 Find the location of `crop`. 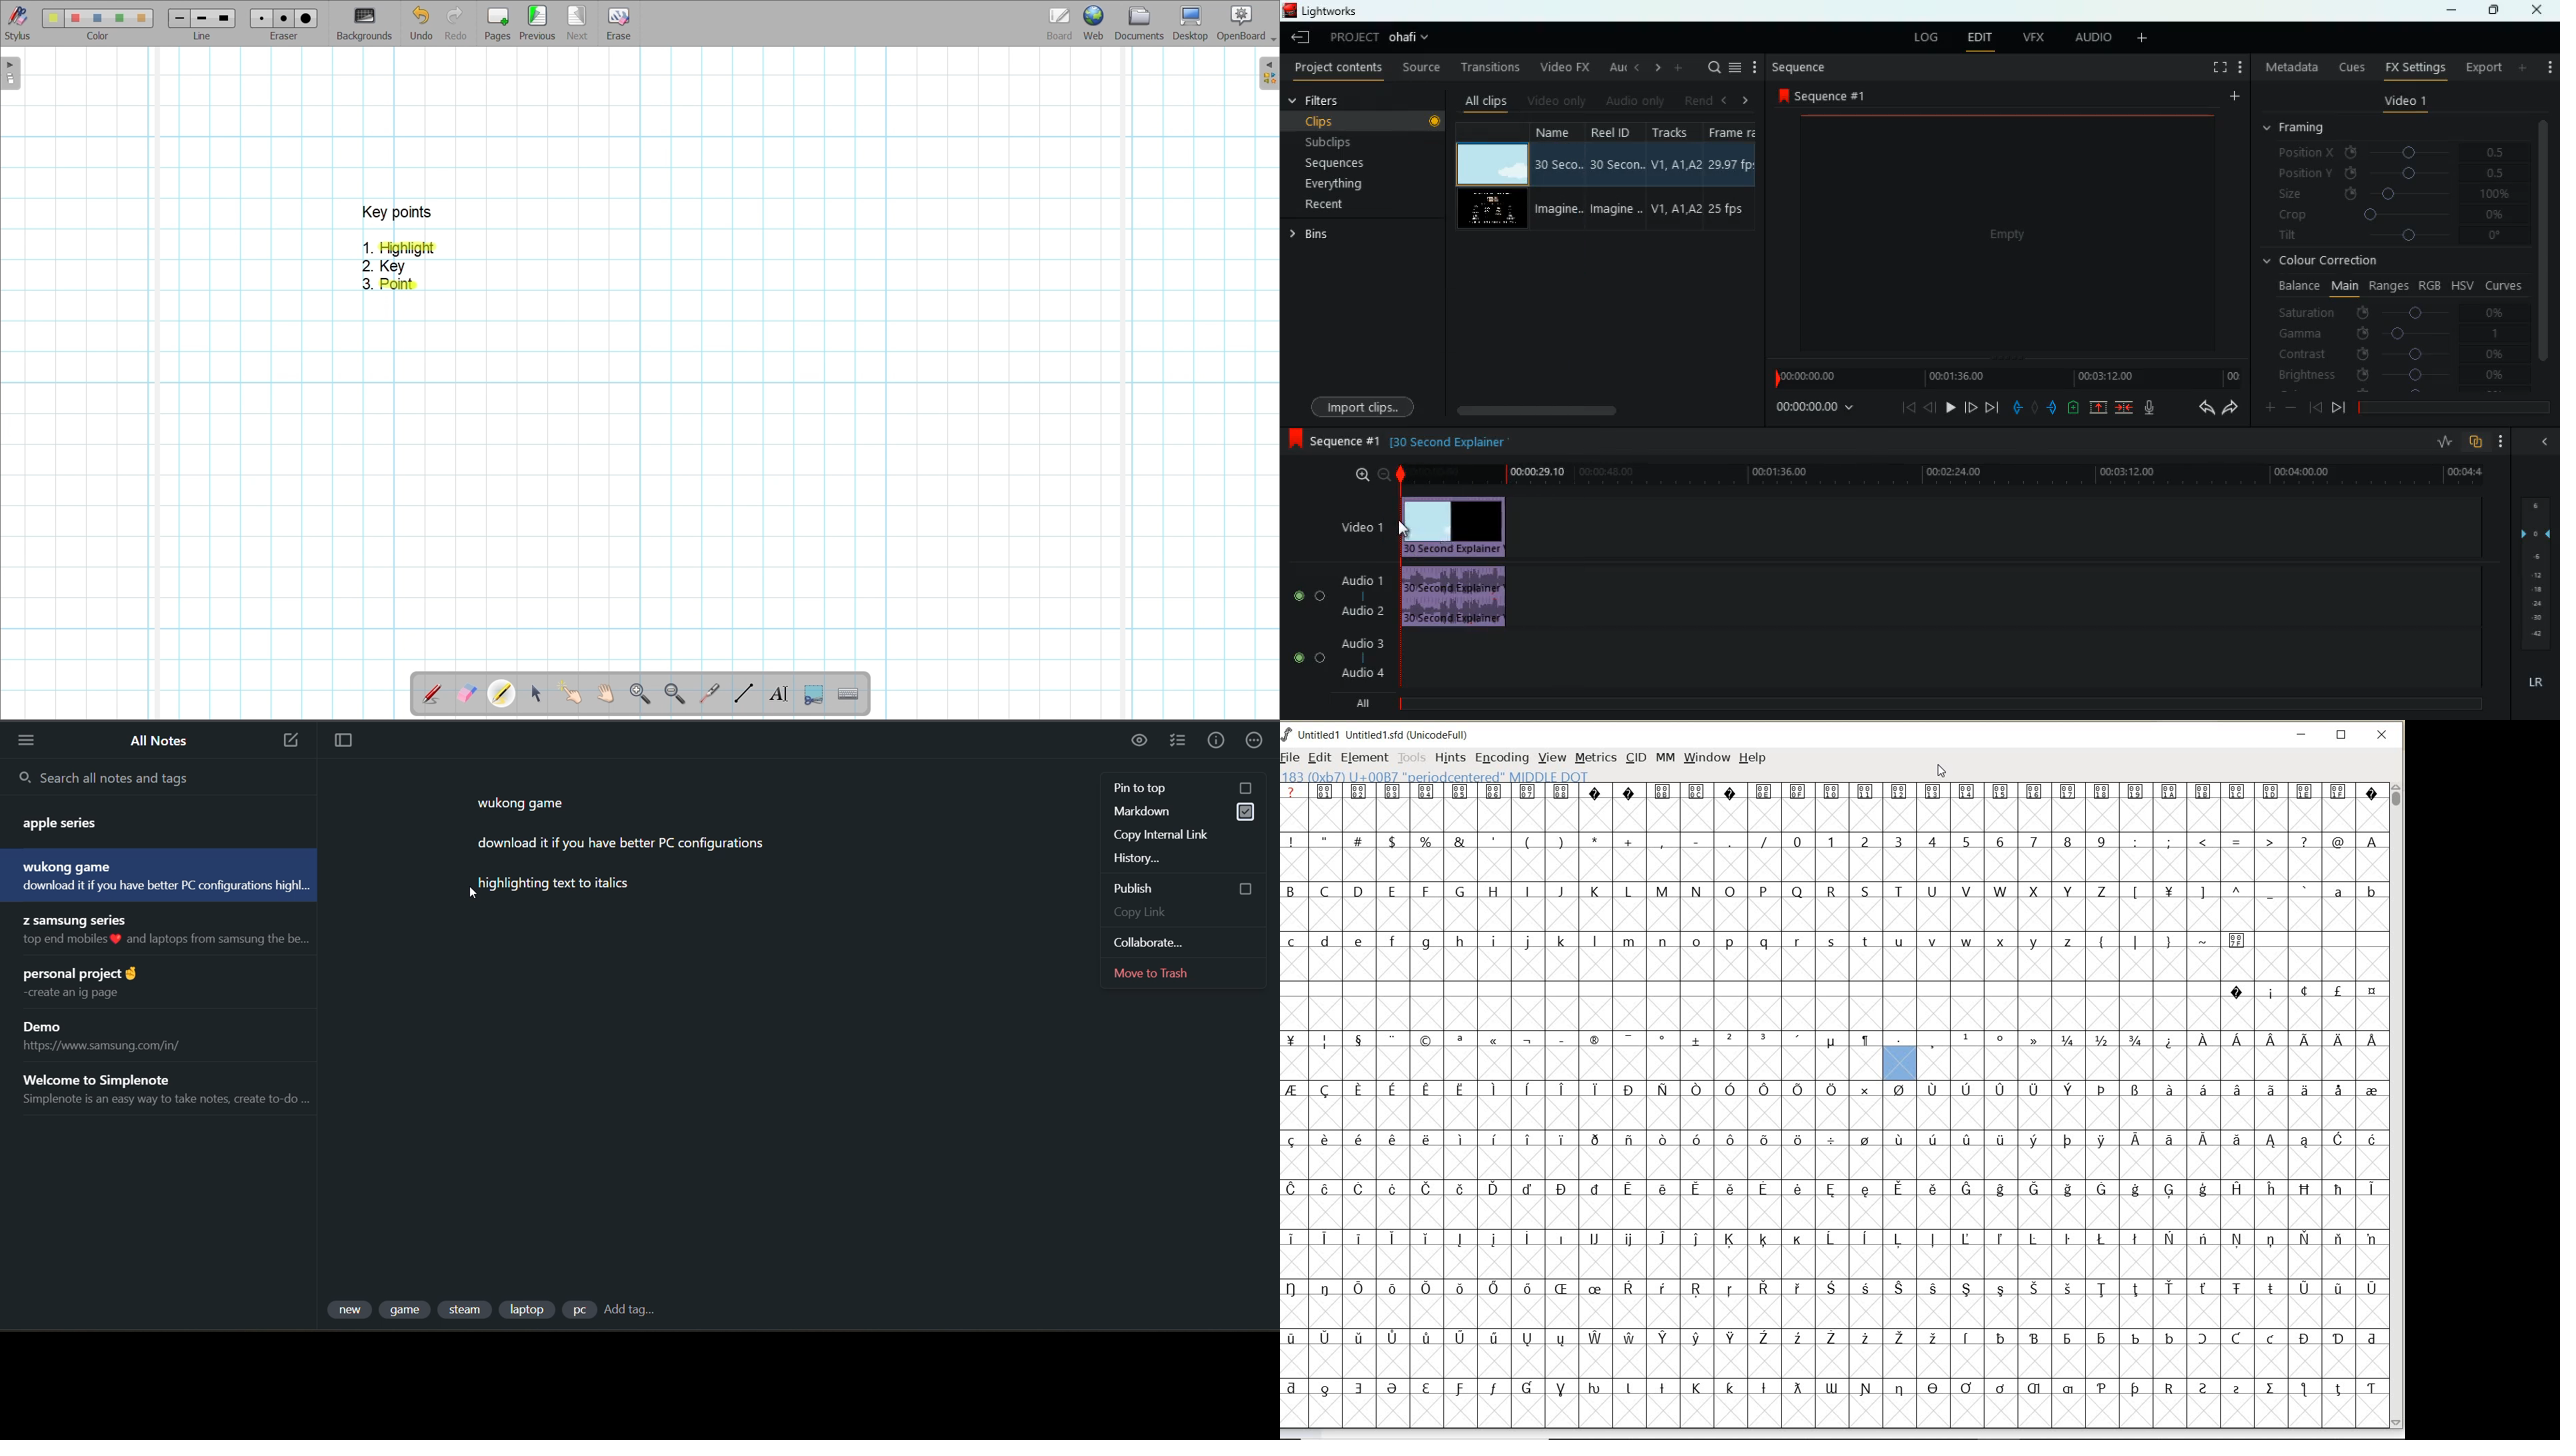

crop is located at coordinates (2393, 217).